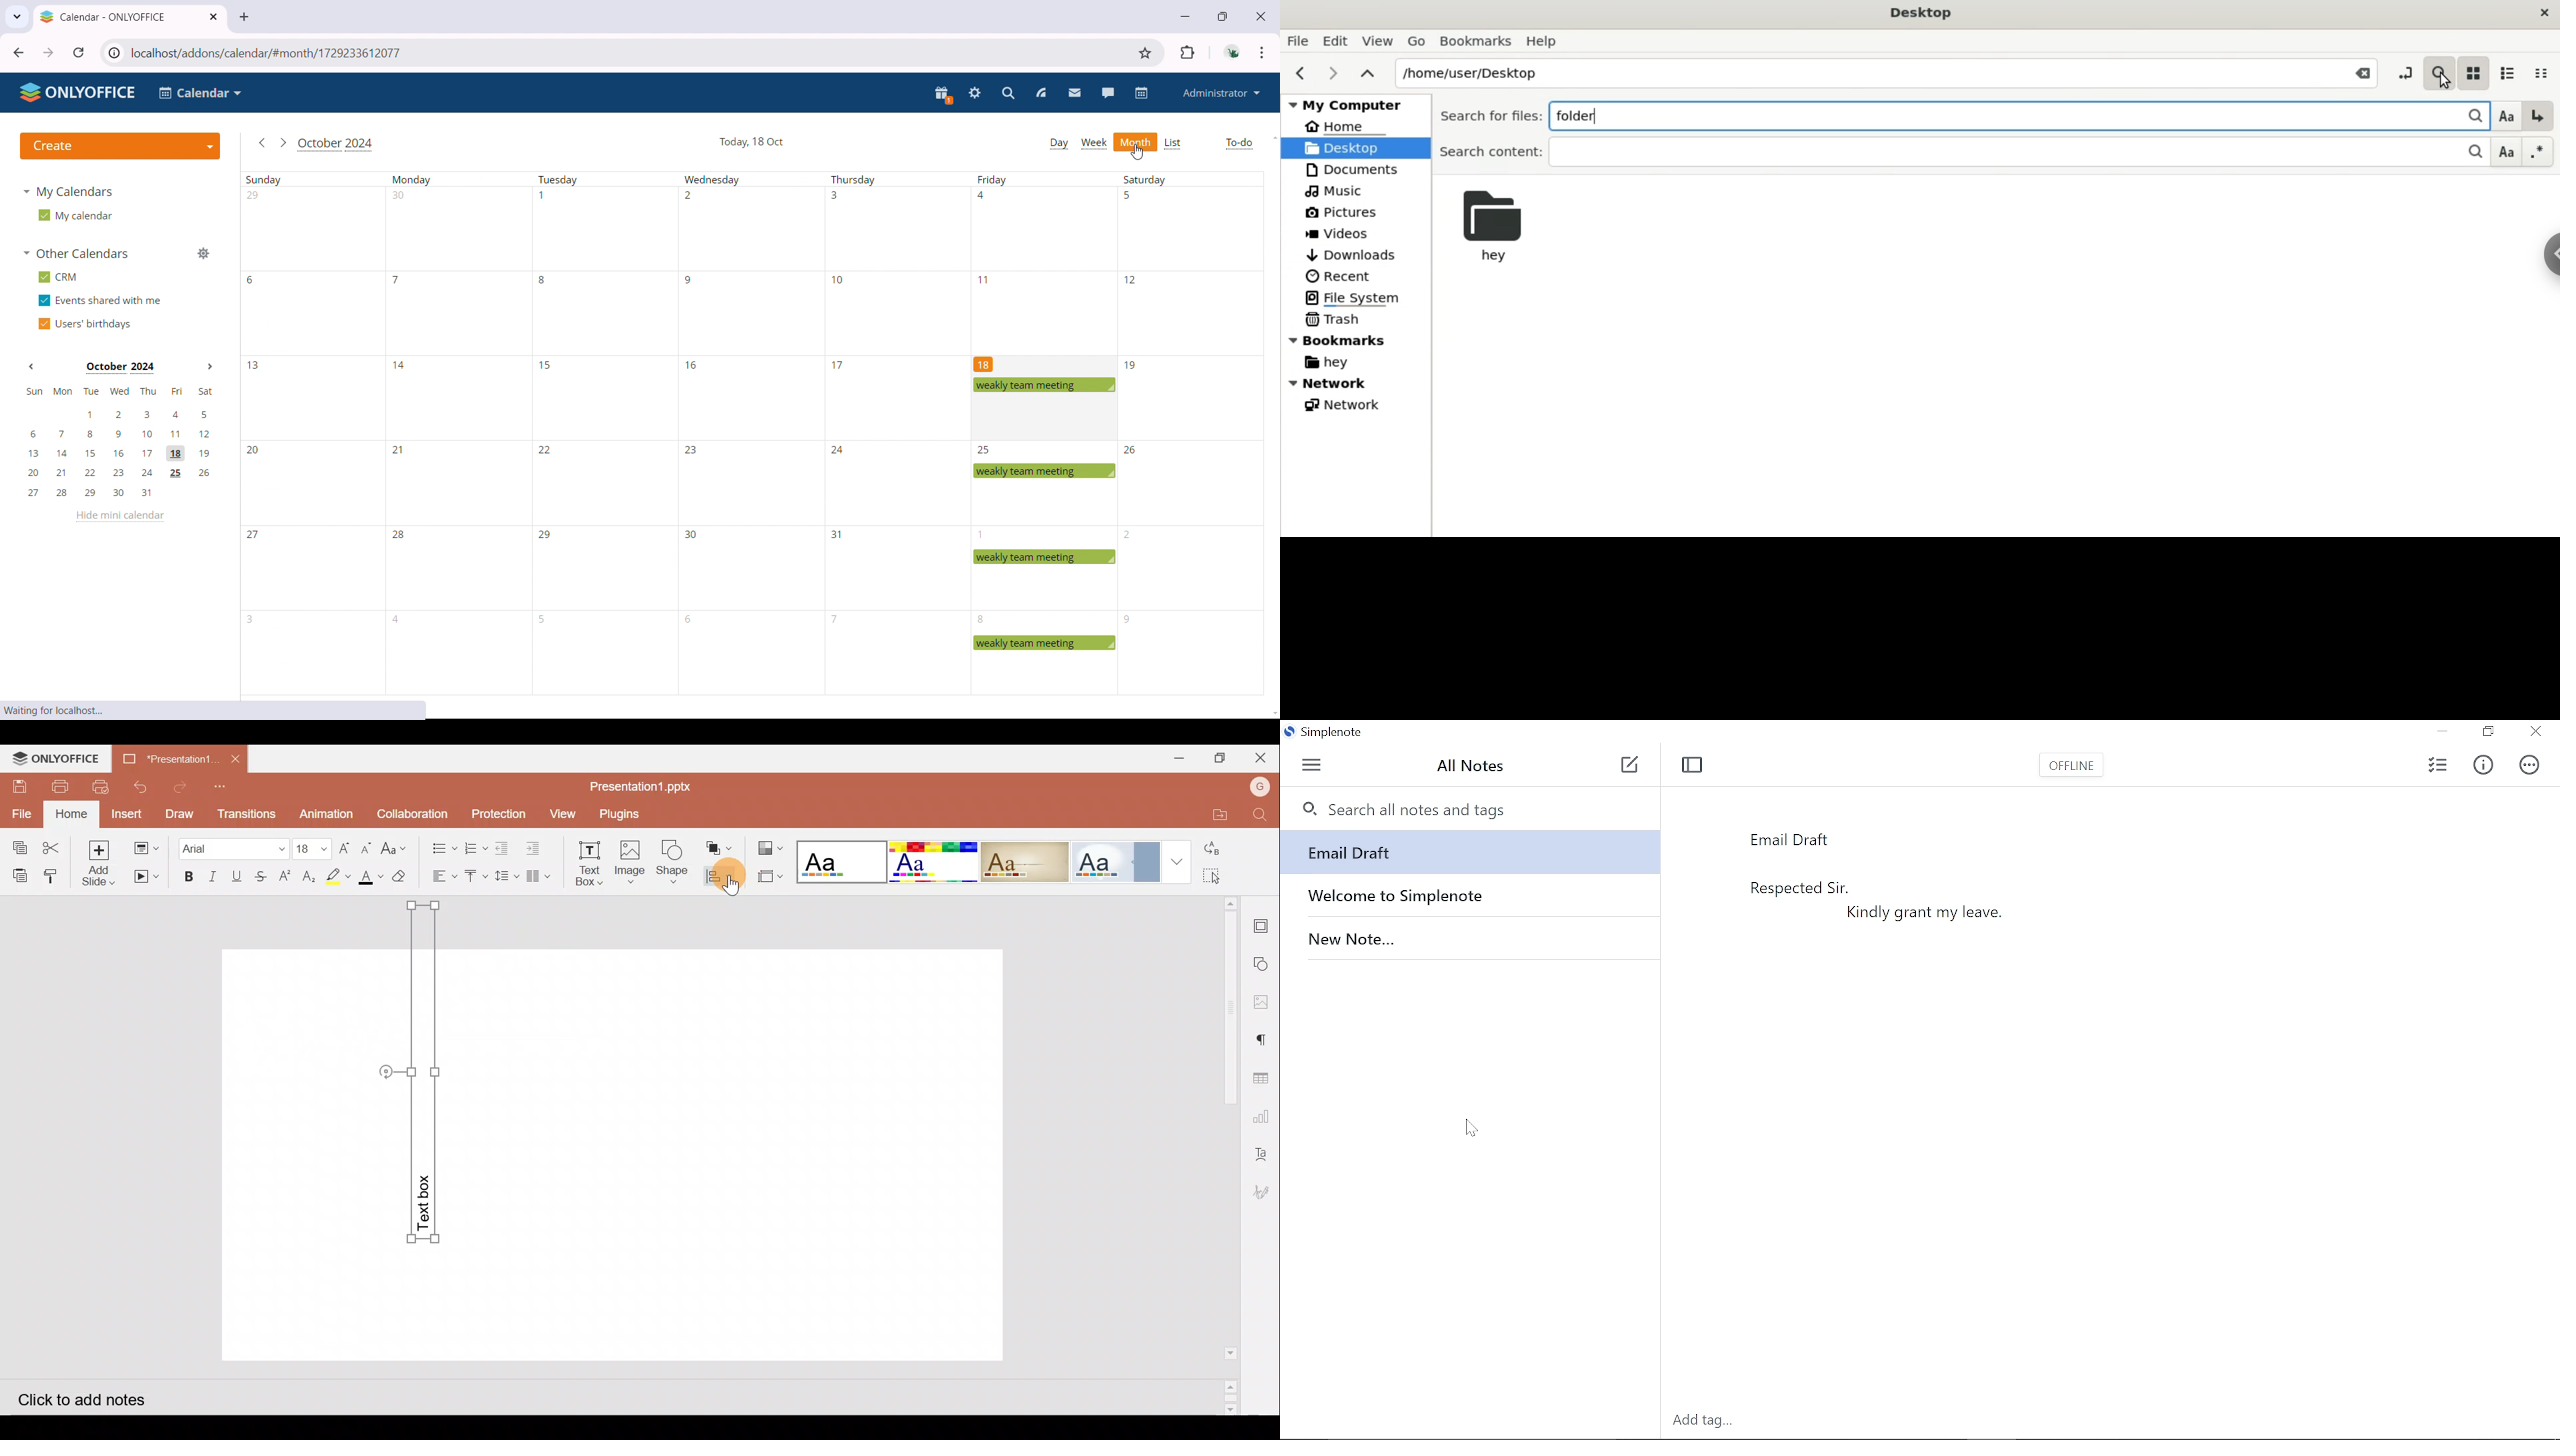  What do you see at coordinates (233, 847) in the screenshot?
I see `Font name` at bounding box center [233, 847].